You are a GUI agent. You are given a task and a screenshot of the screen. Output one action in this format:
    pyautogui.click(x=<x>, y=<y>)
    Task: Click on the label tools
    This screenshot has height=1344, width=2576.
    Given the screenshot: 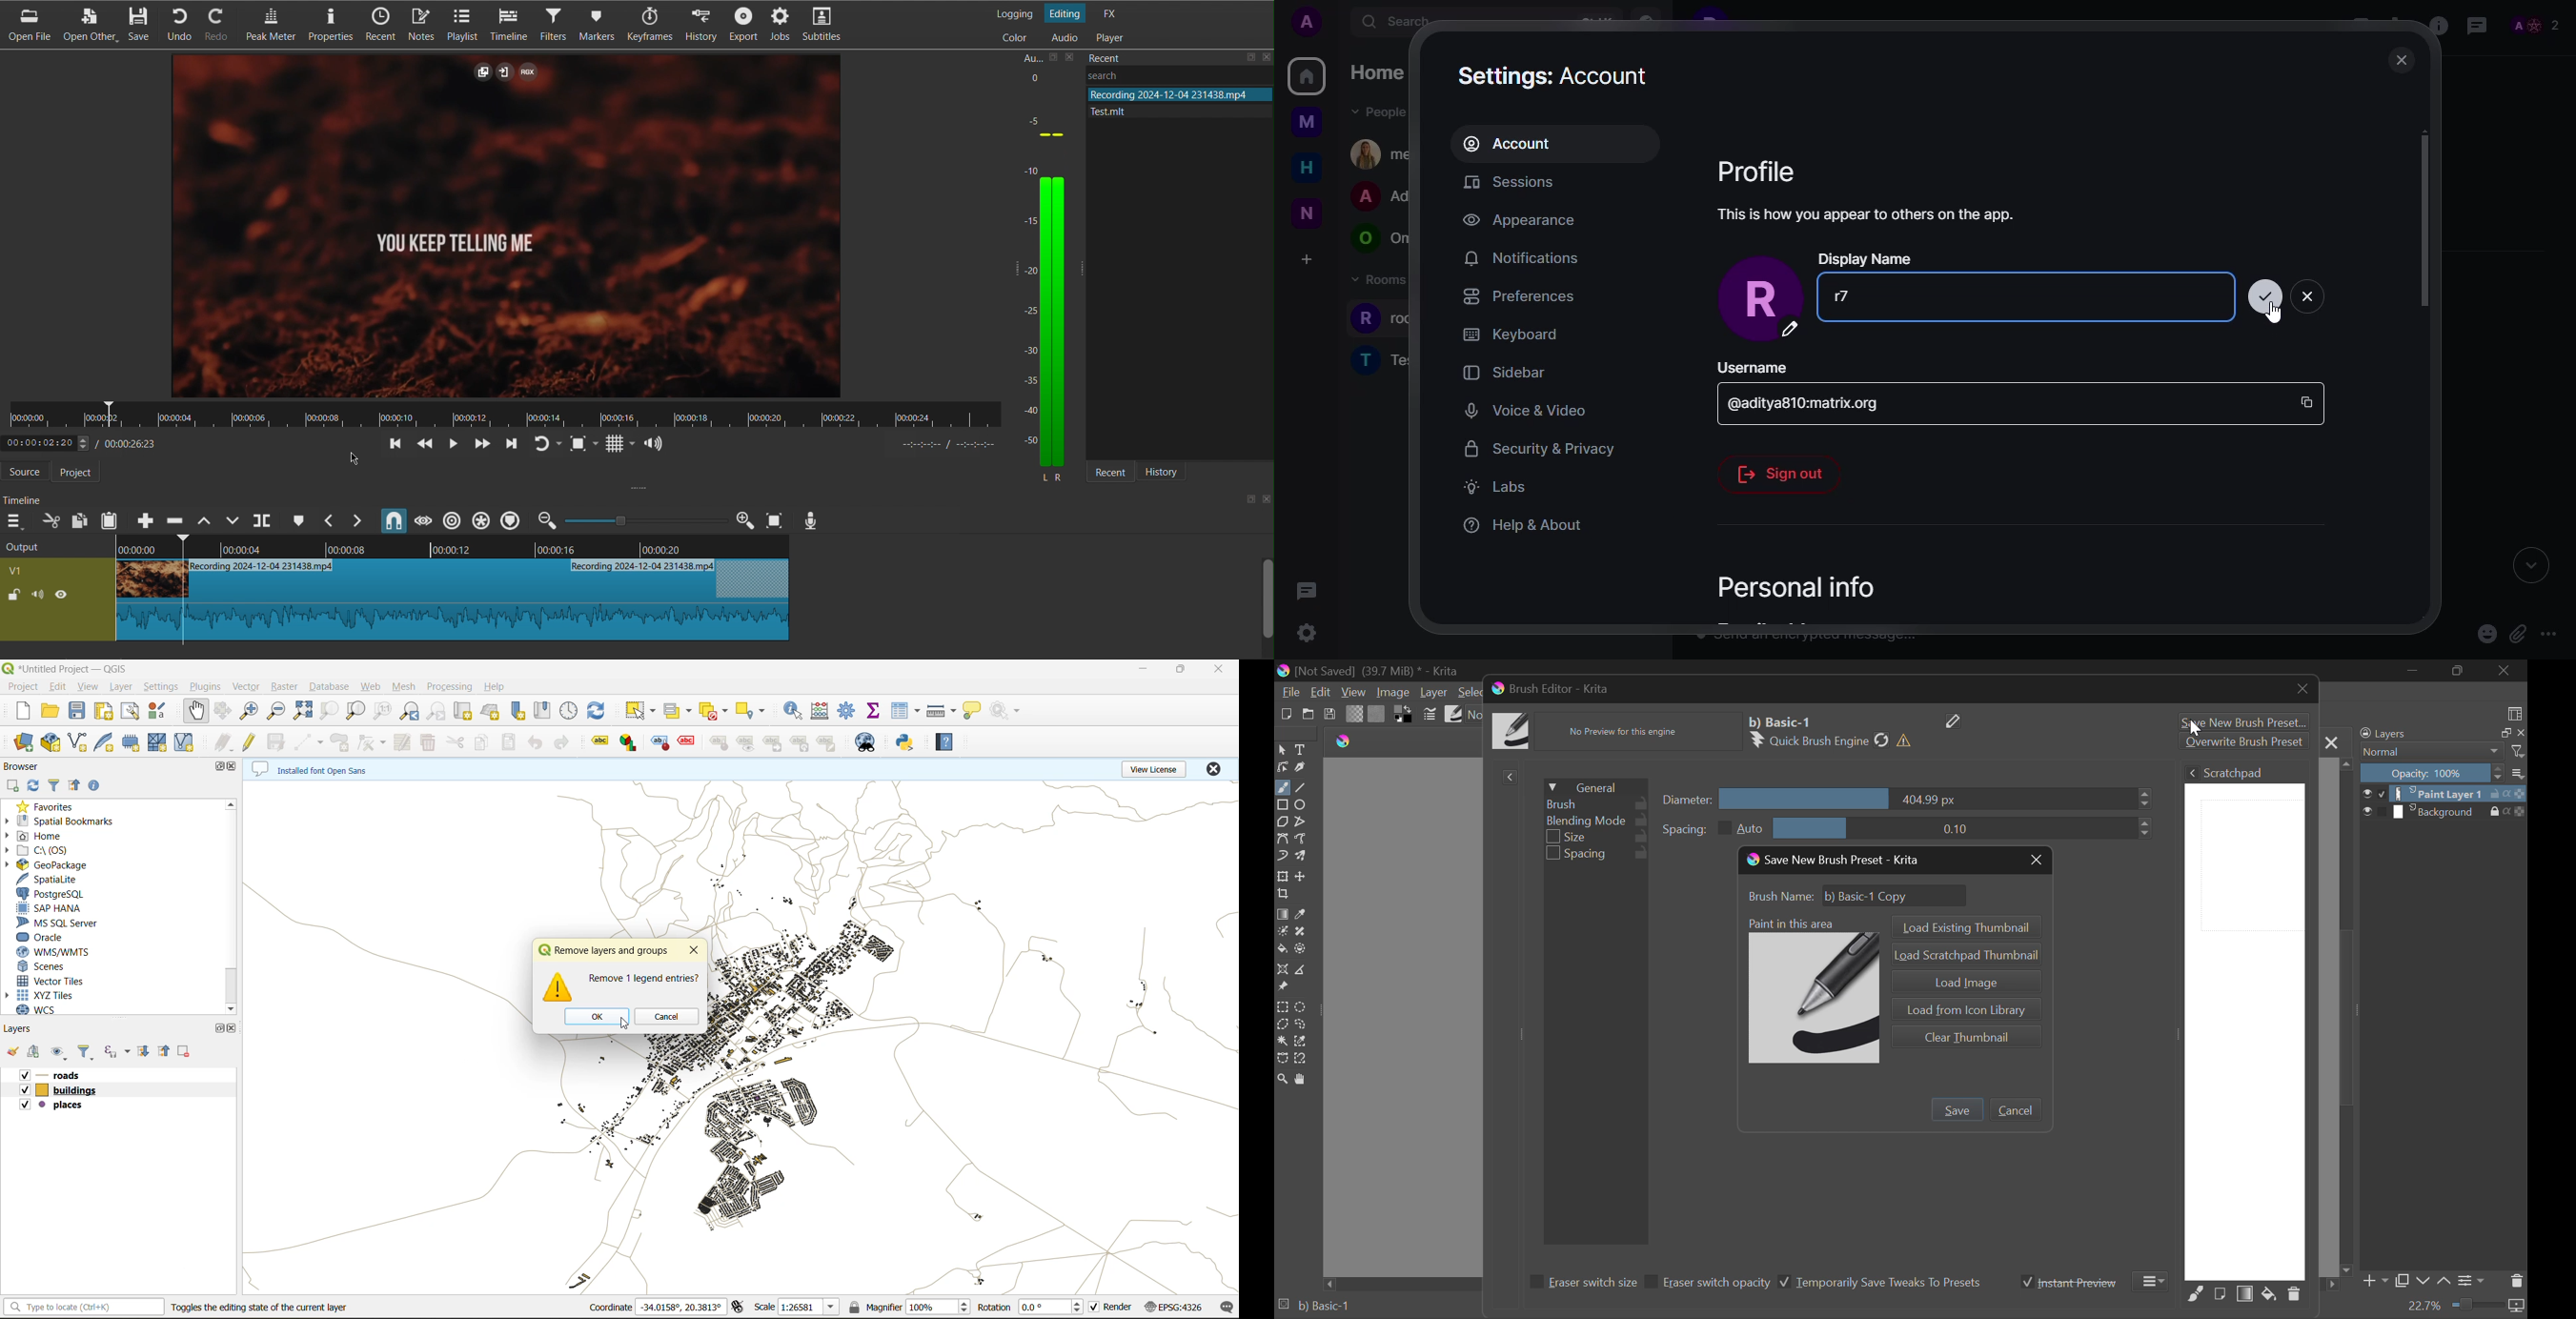 What is the action you would take?
    pyautogui.click(x=718, y=744)
    